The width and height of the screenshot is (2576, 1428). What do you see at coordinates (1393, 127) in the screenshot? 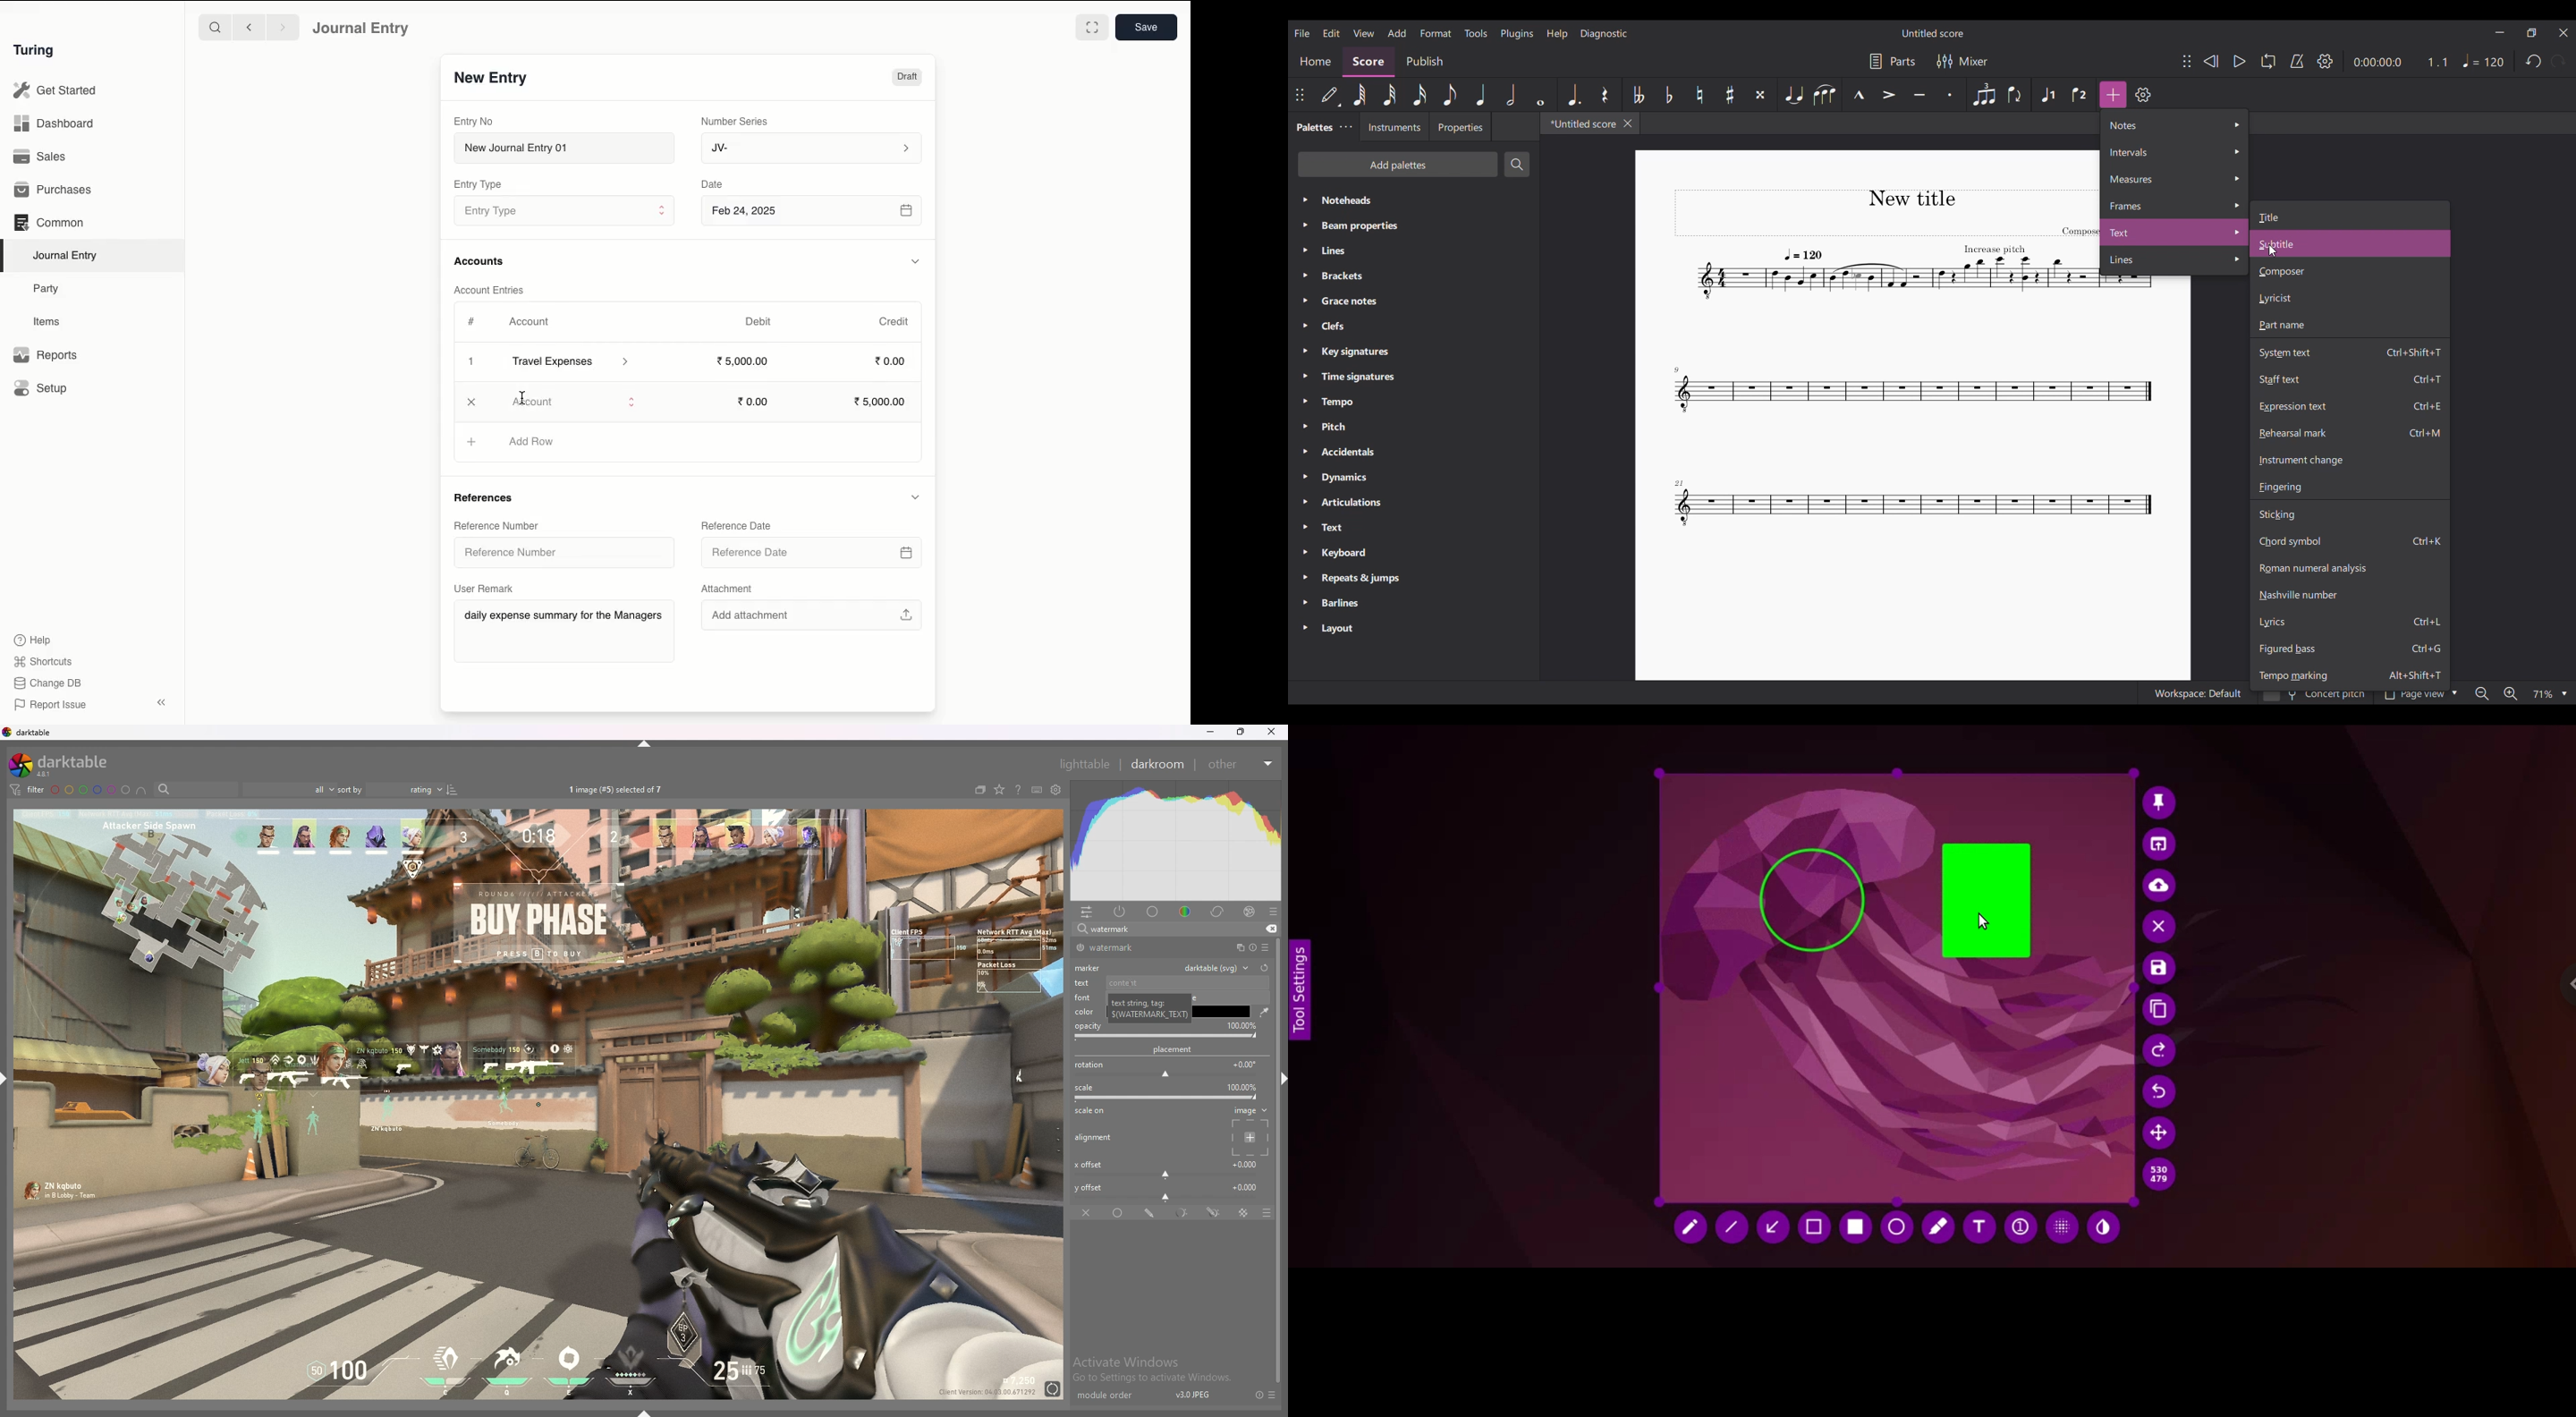
I see `Instruments` at bounding box center [1393, 127].